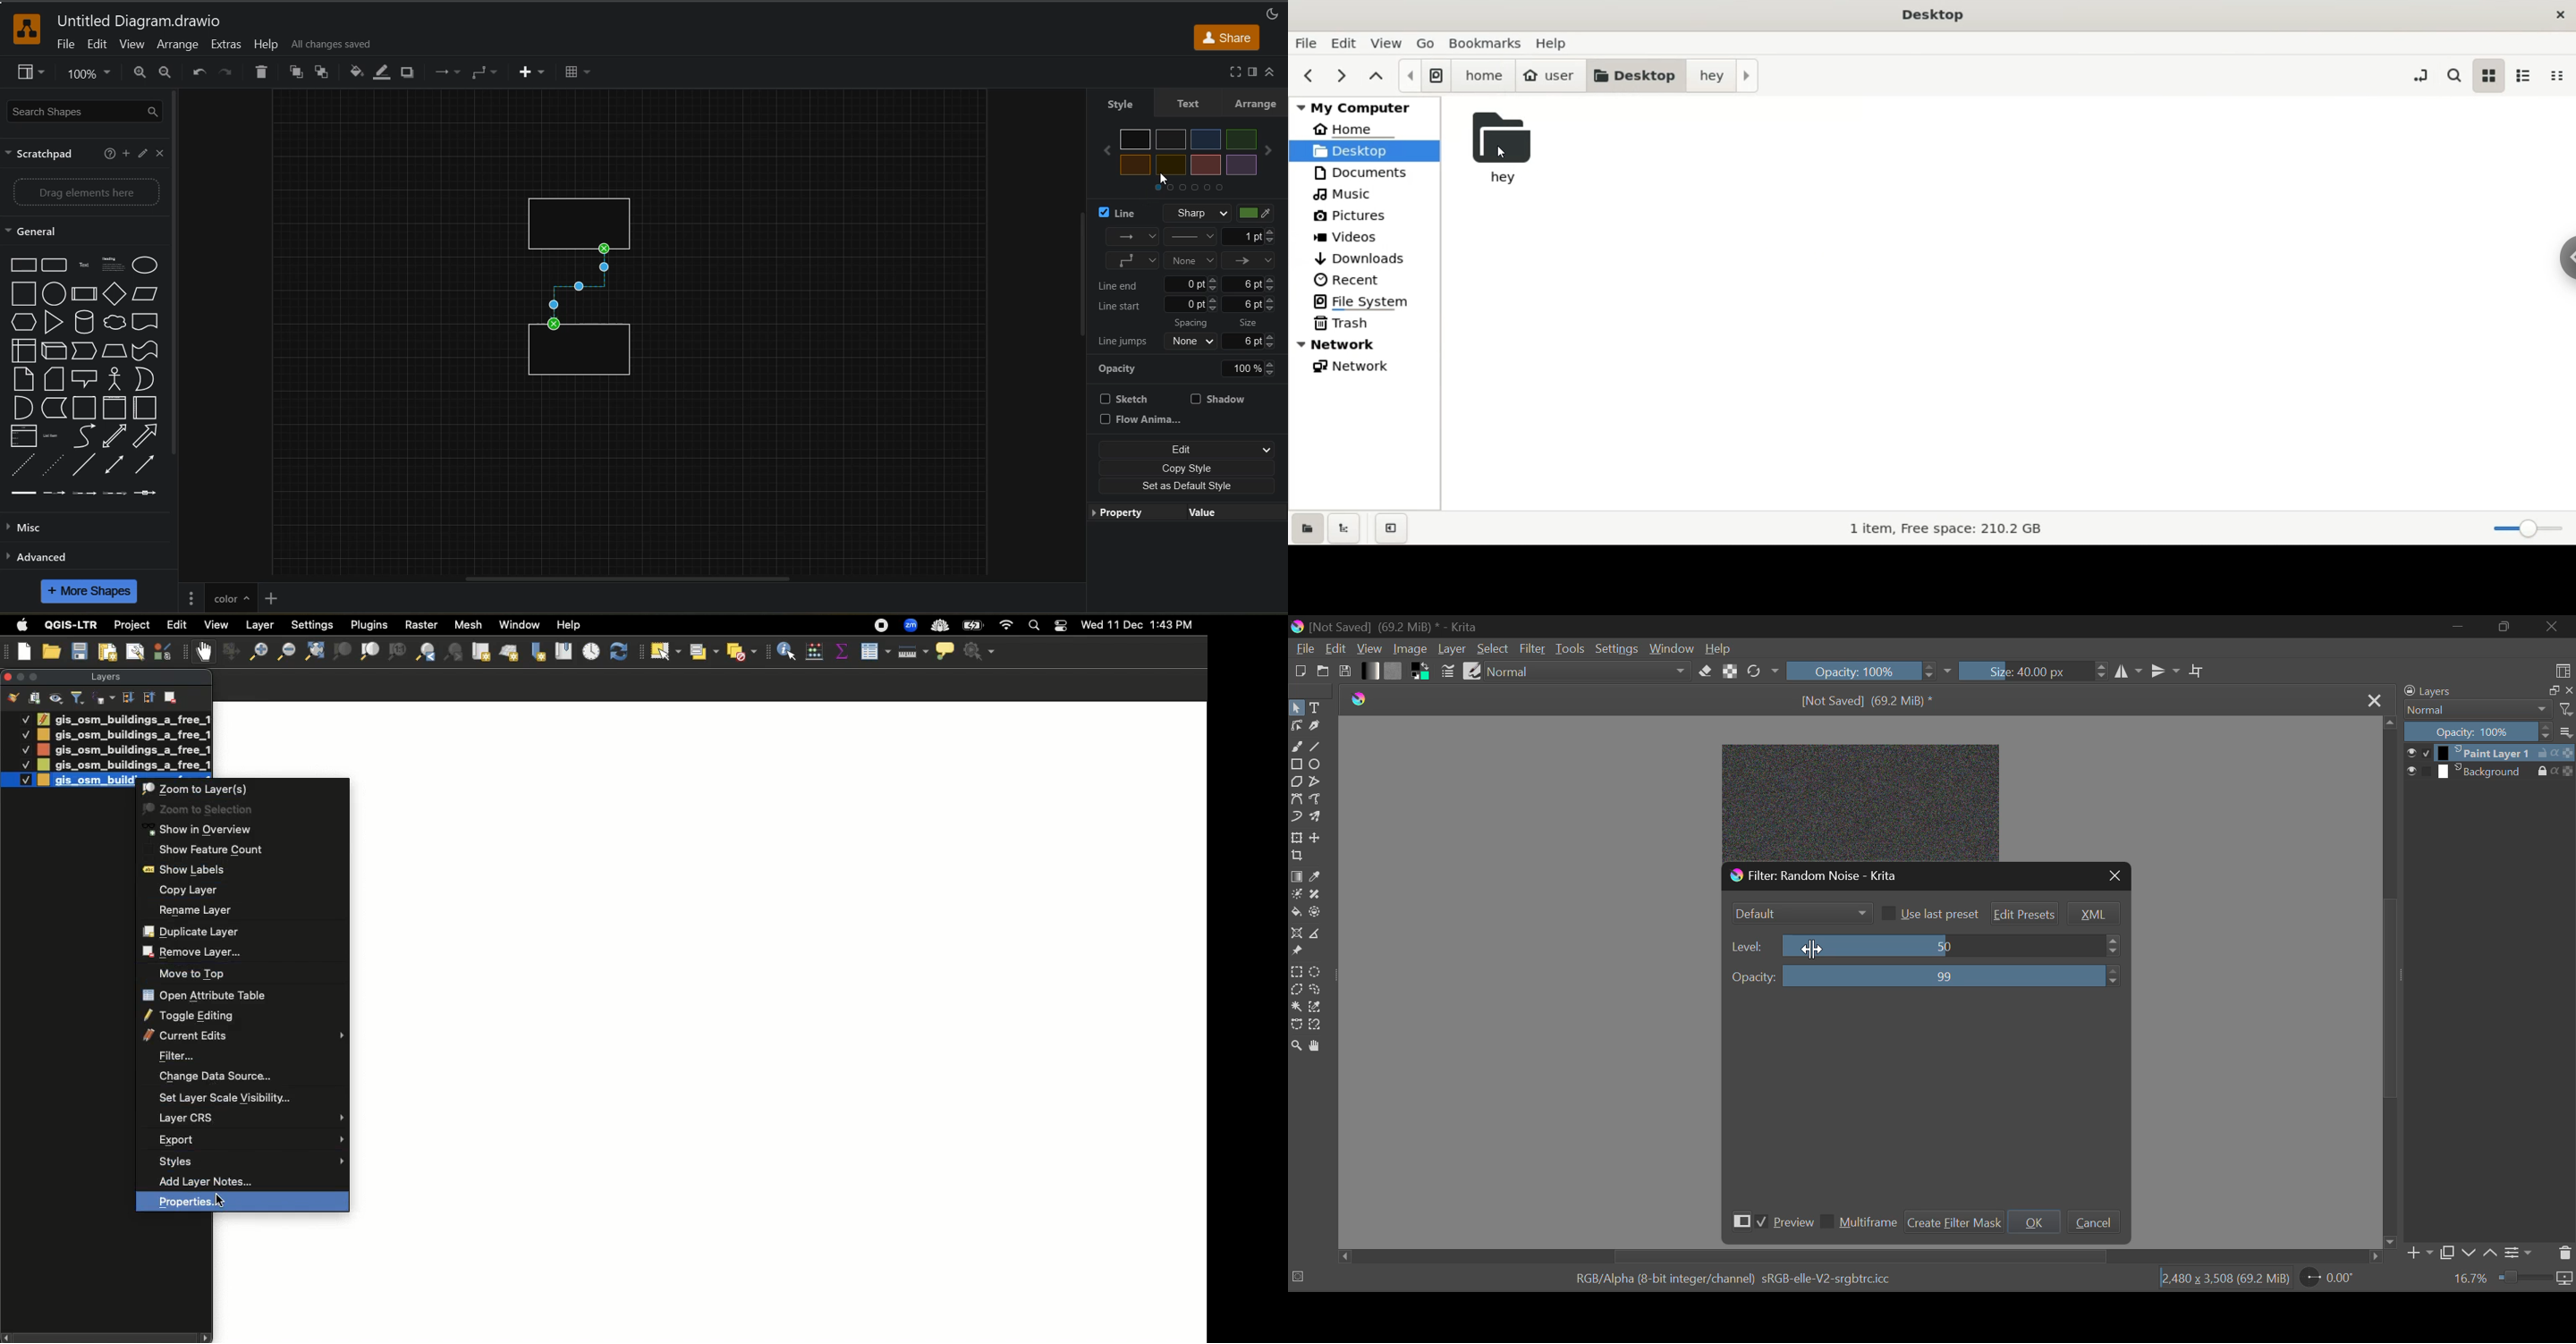 The width and height of the screenshot is (2576, 1344). I want to click on Spacing, so click(1193, 323).